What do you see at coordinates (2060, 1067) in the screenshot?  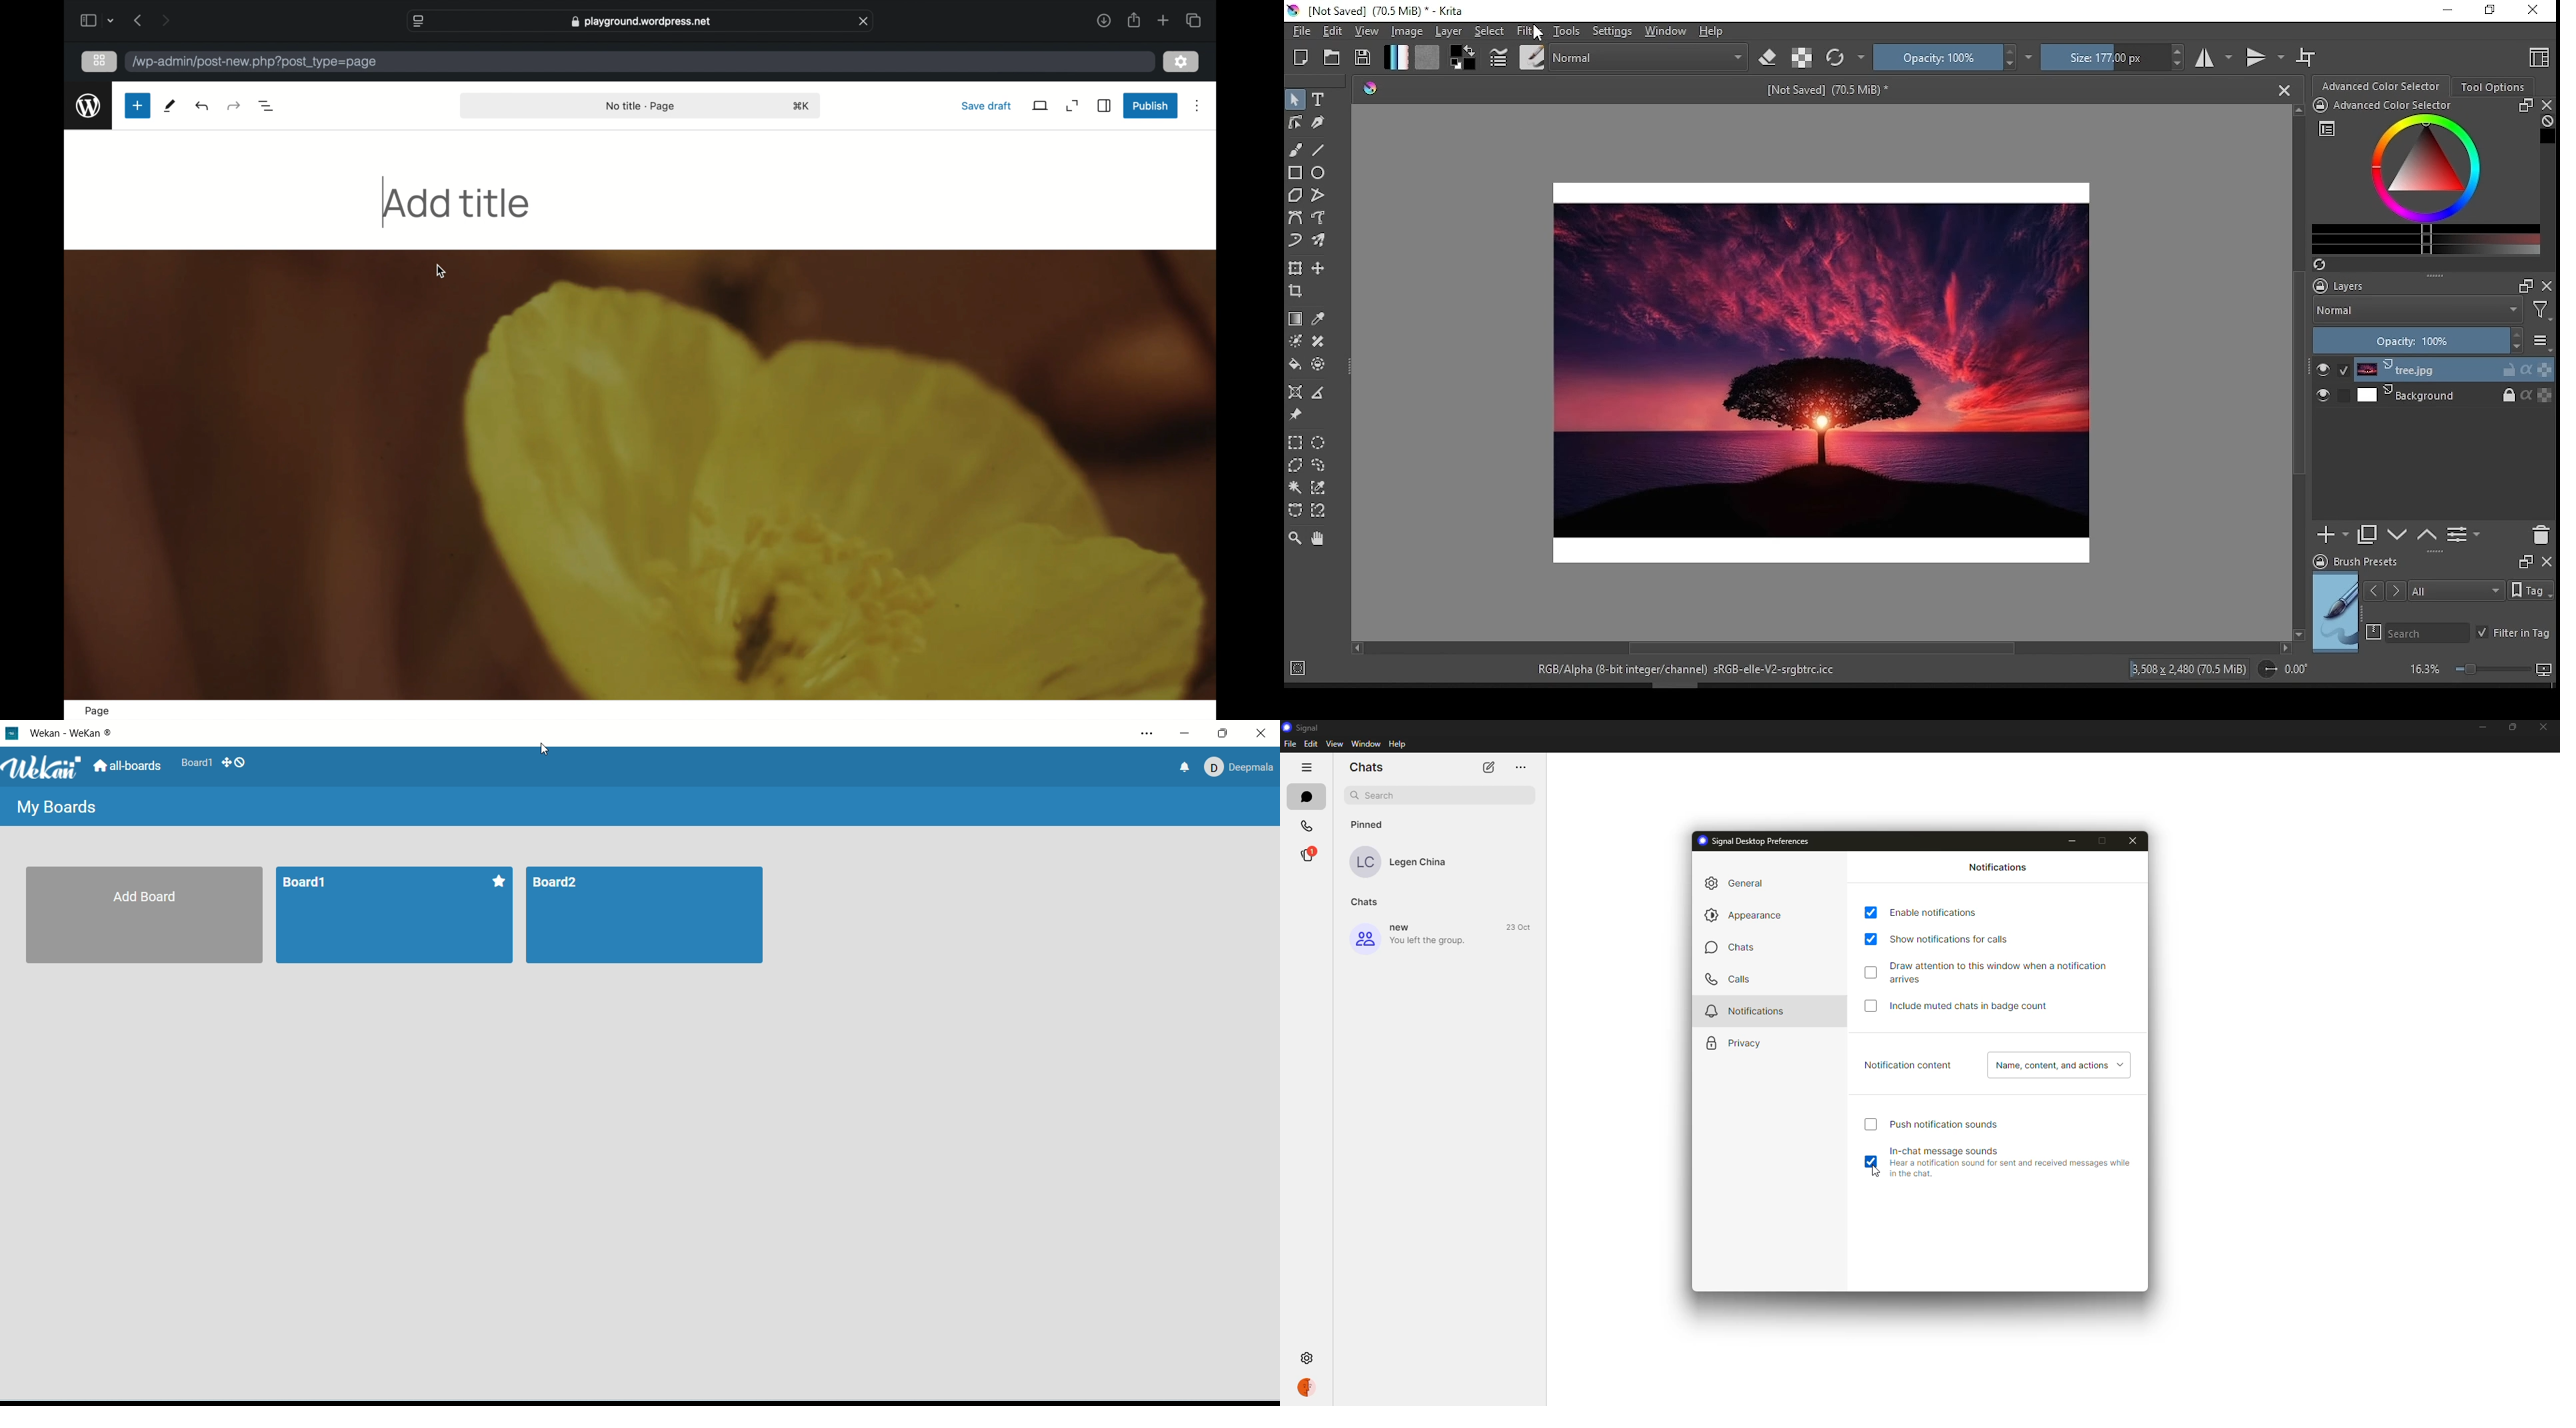 I see `name content, and actions` at bounding box center [2060, 1067].